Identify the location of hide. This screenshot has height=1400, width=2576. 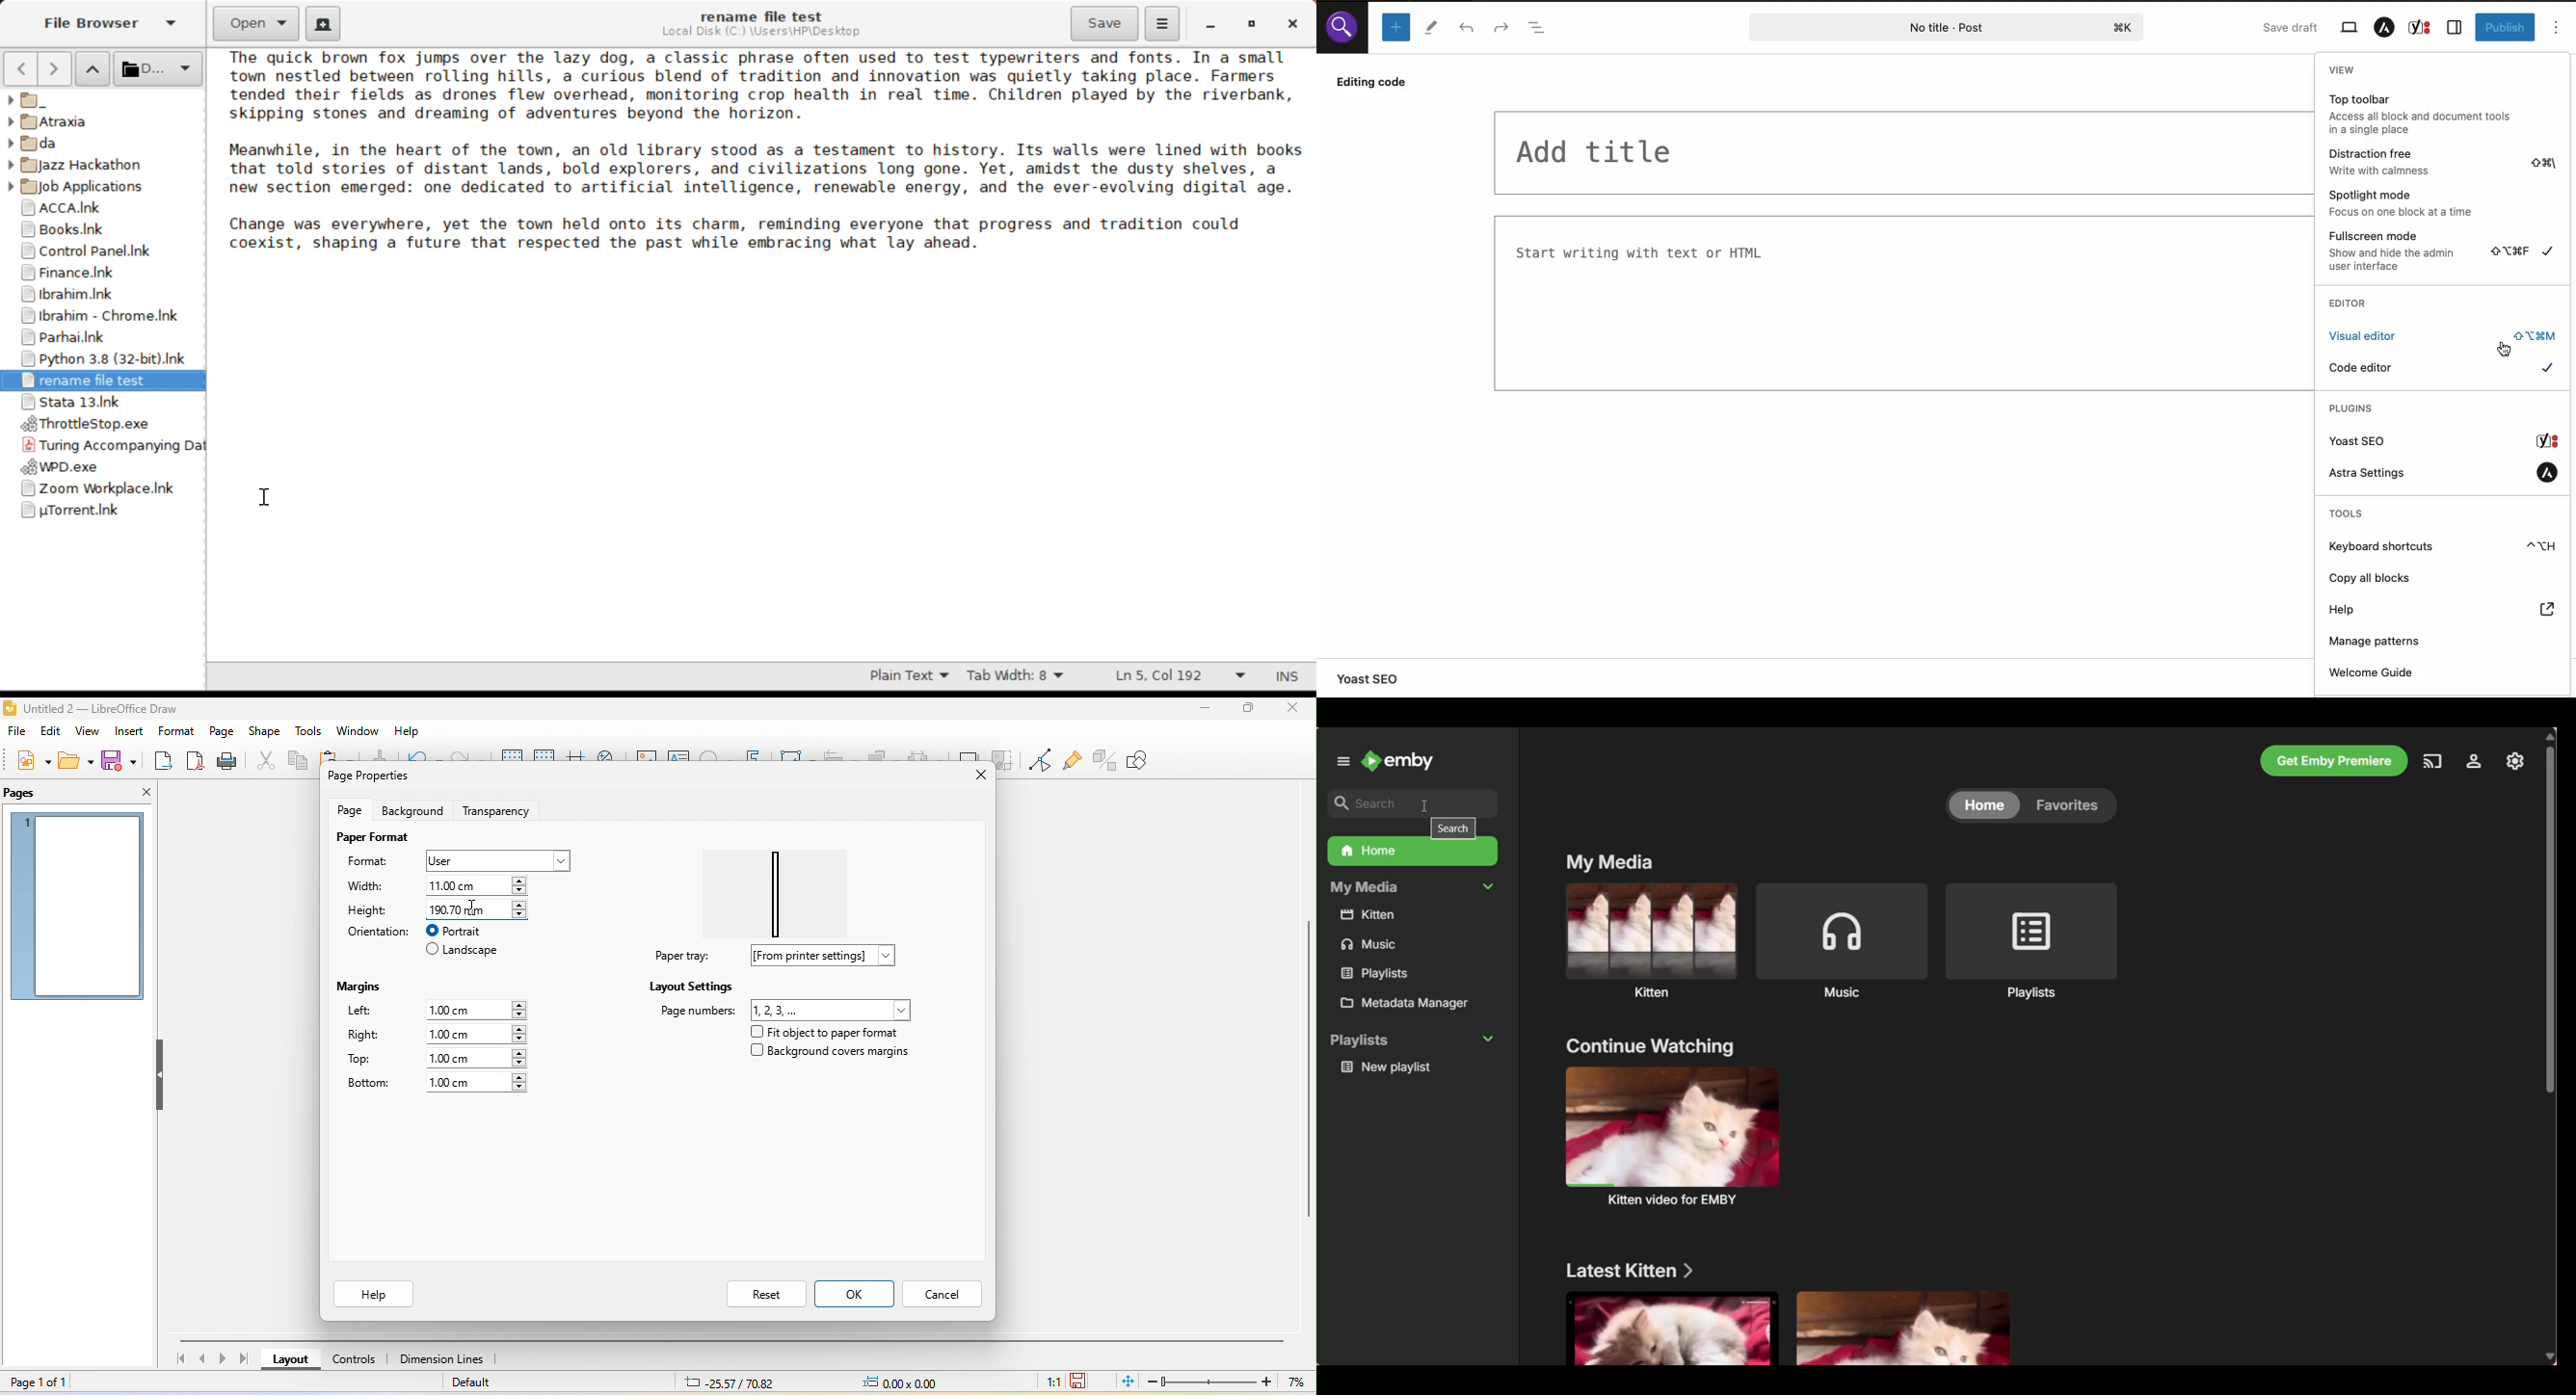
(161, 1076).